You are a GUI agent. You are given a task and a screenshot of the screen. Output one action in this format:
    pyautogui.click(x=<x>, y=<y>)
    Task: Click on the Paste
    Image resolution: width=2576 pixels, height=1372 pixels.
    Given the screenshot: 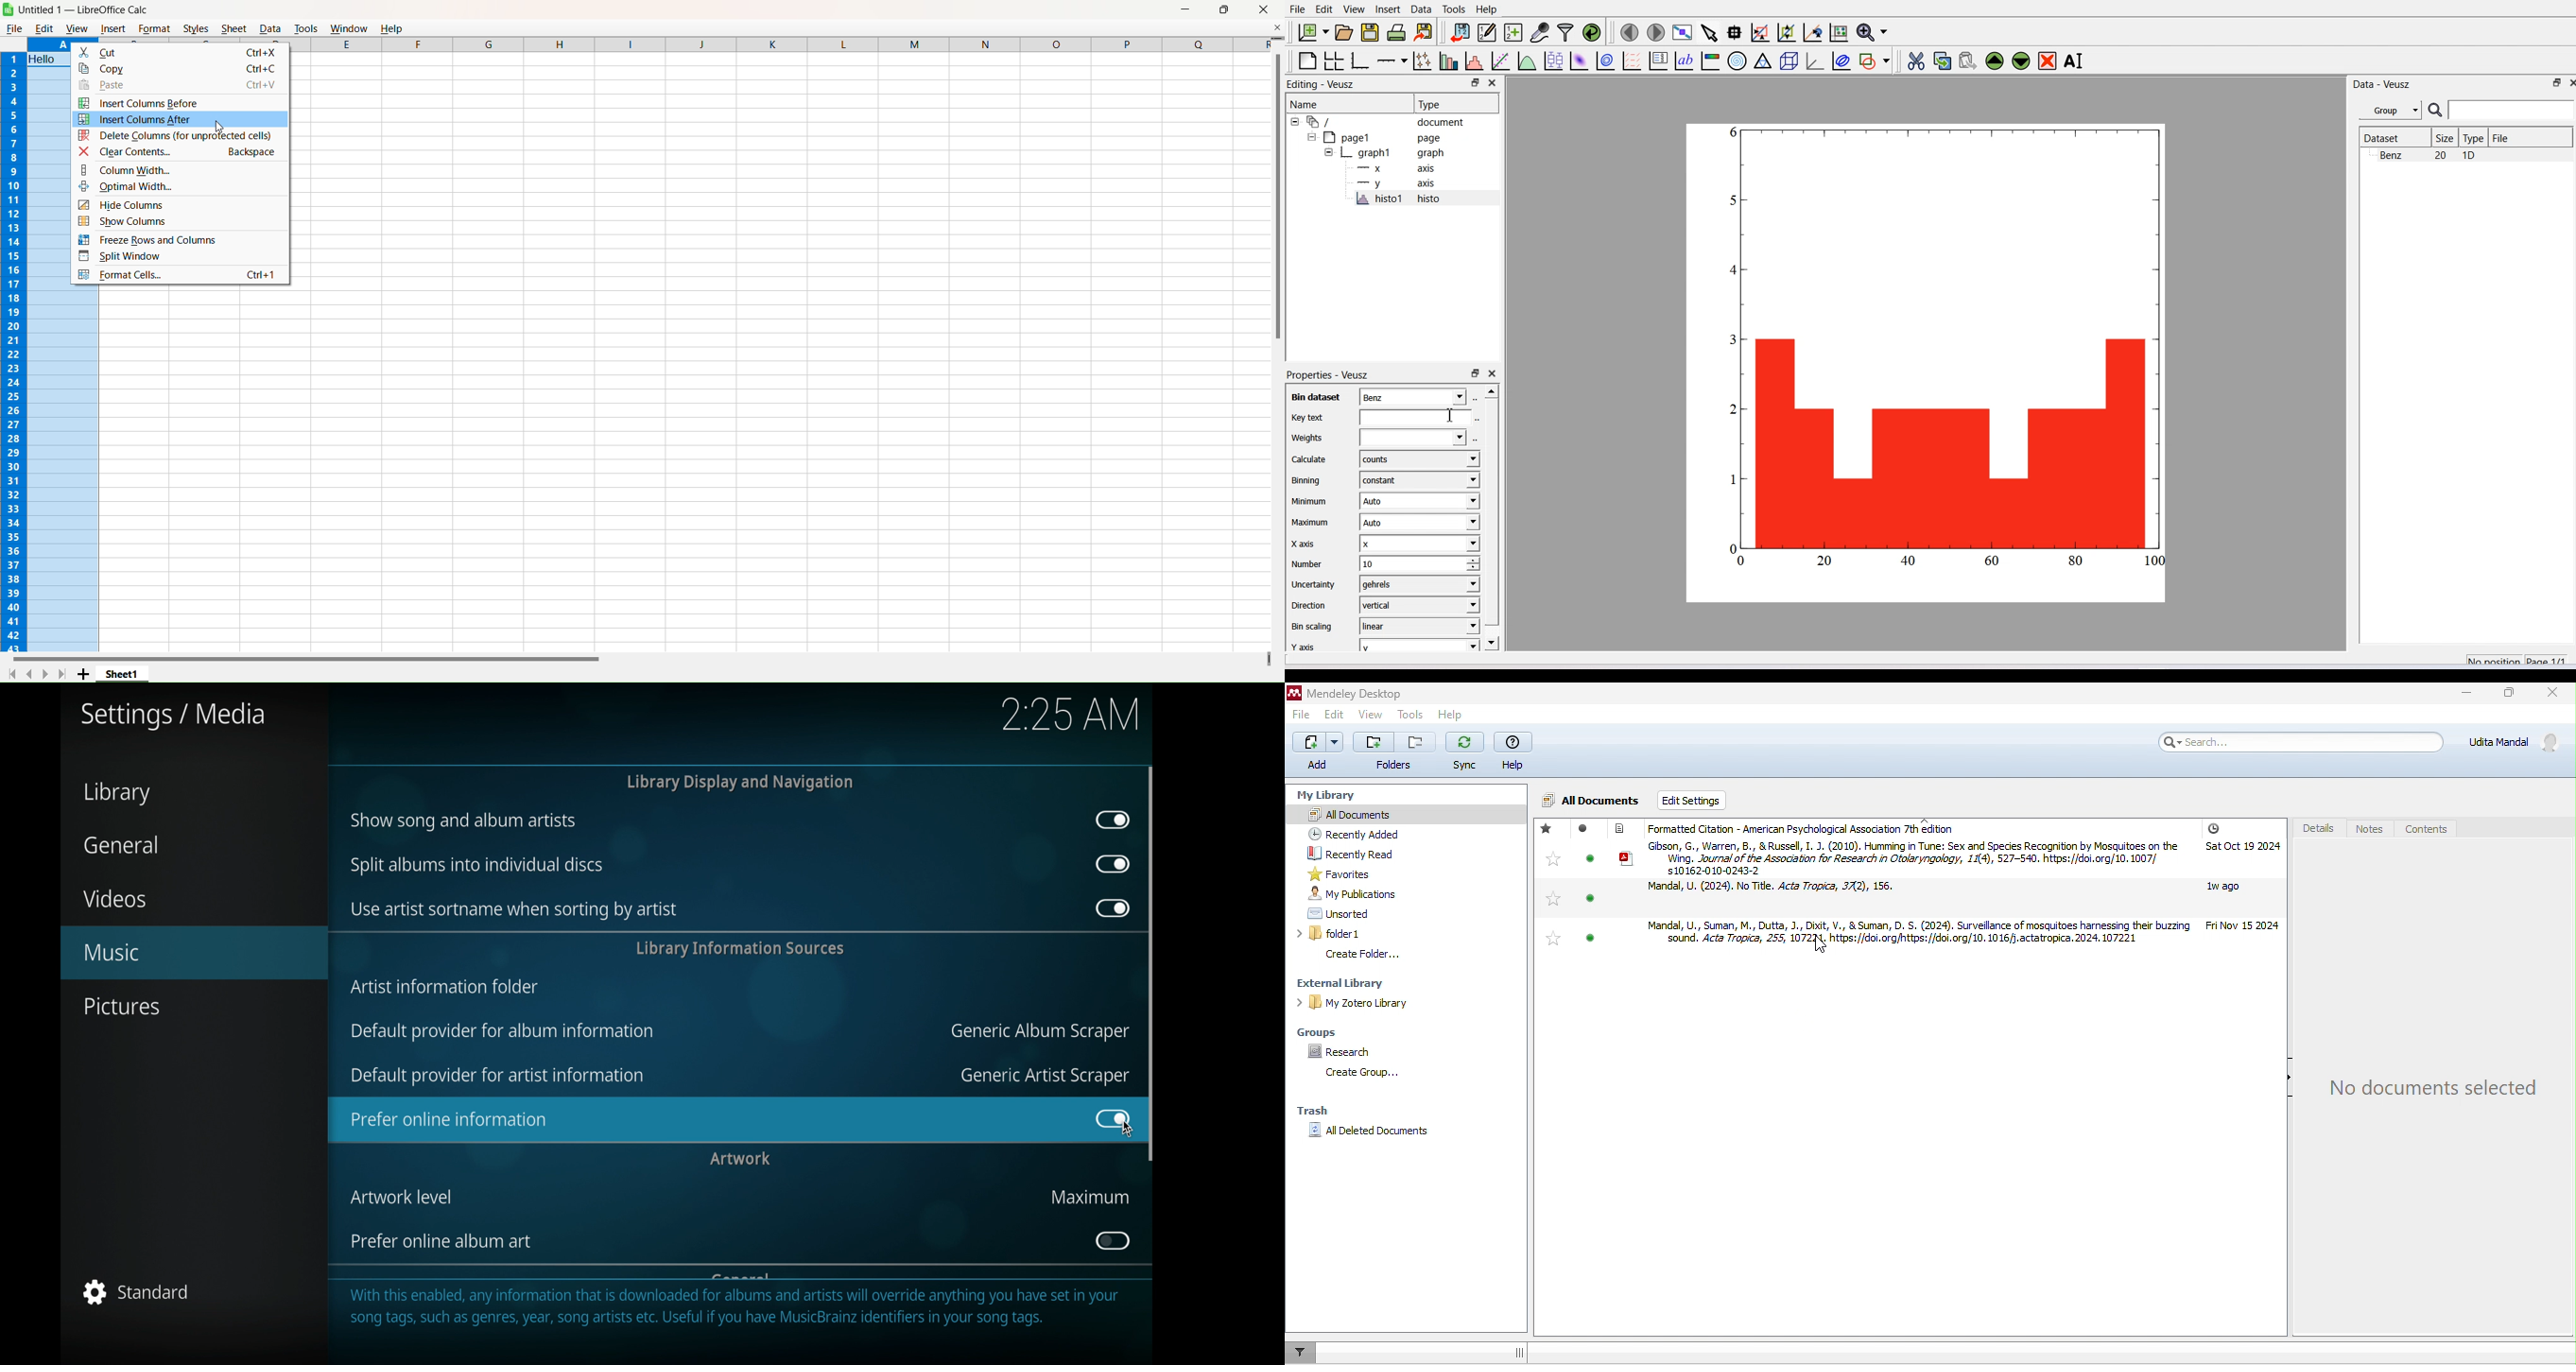 What is the action you would take?
    pyautogui.click(x=179, y=85)
    